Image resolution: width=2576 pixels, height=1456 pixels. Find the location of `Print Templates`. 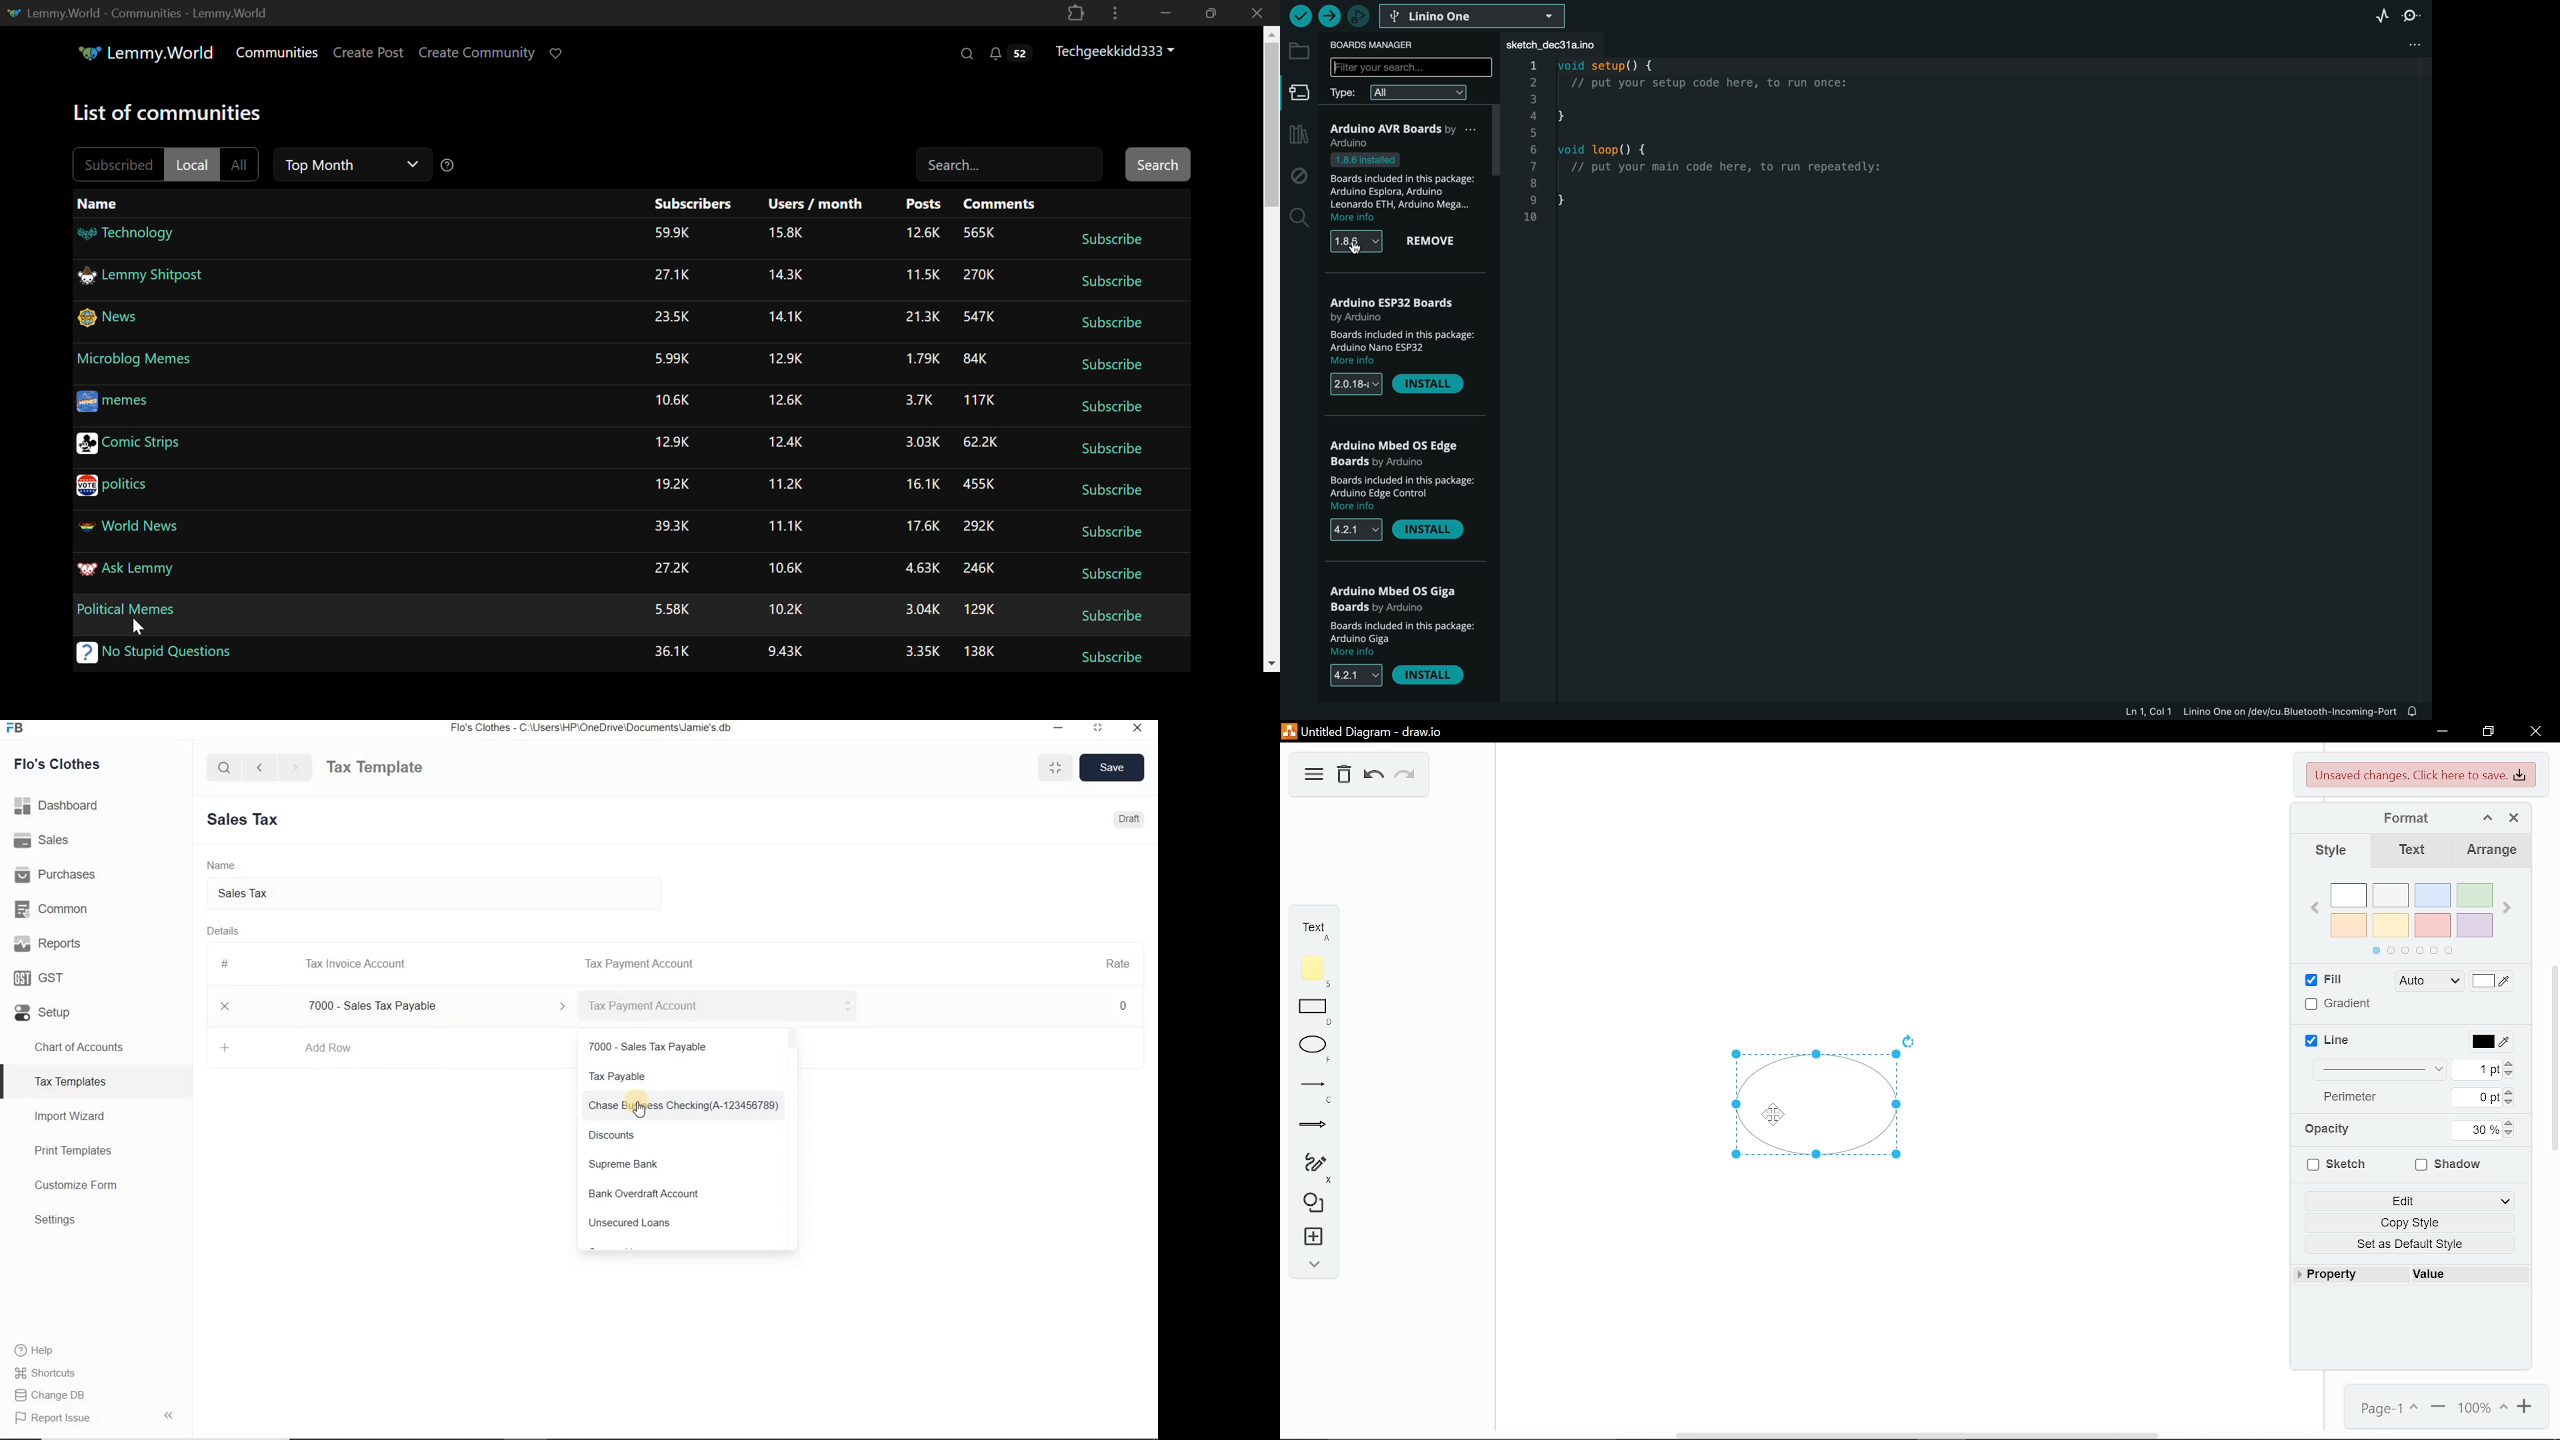

Print Templates is located at coordinates (97, 1150).